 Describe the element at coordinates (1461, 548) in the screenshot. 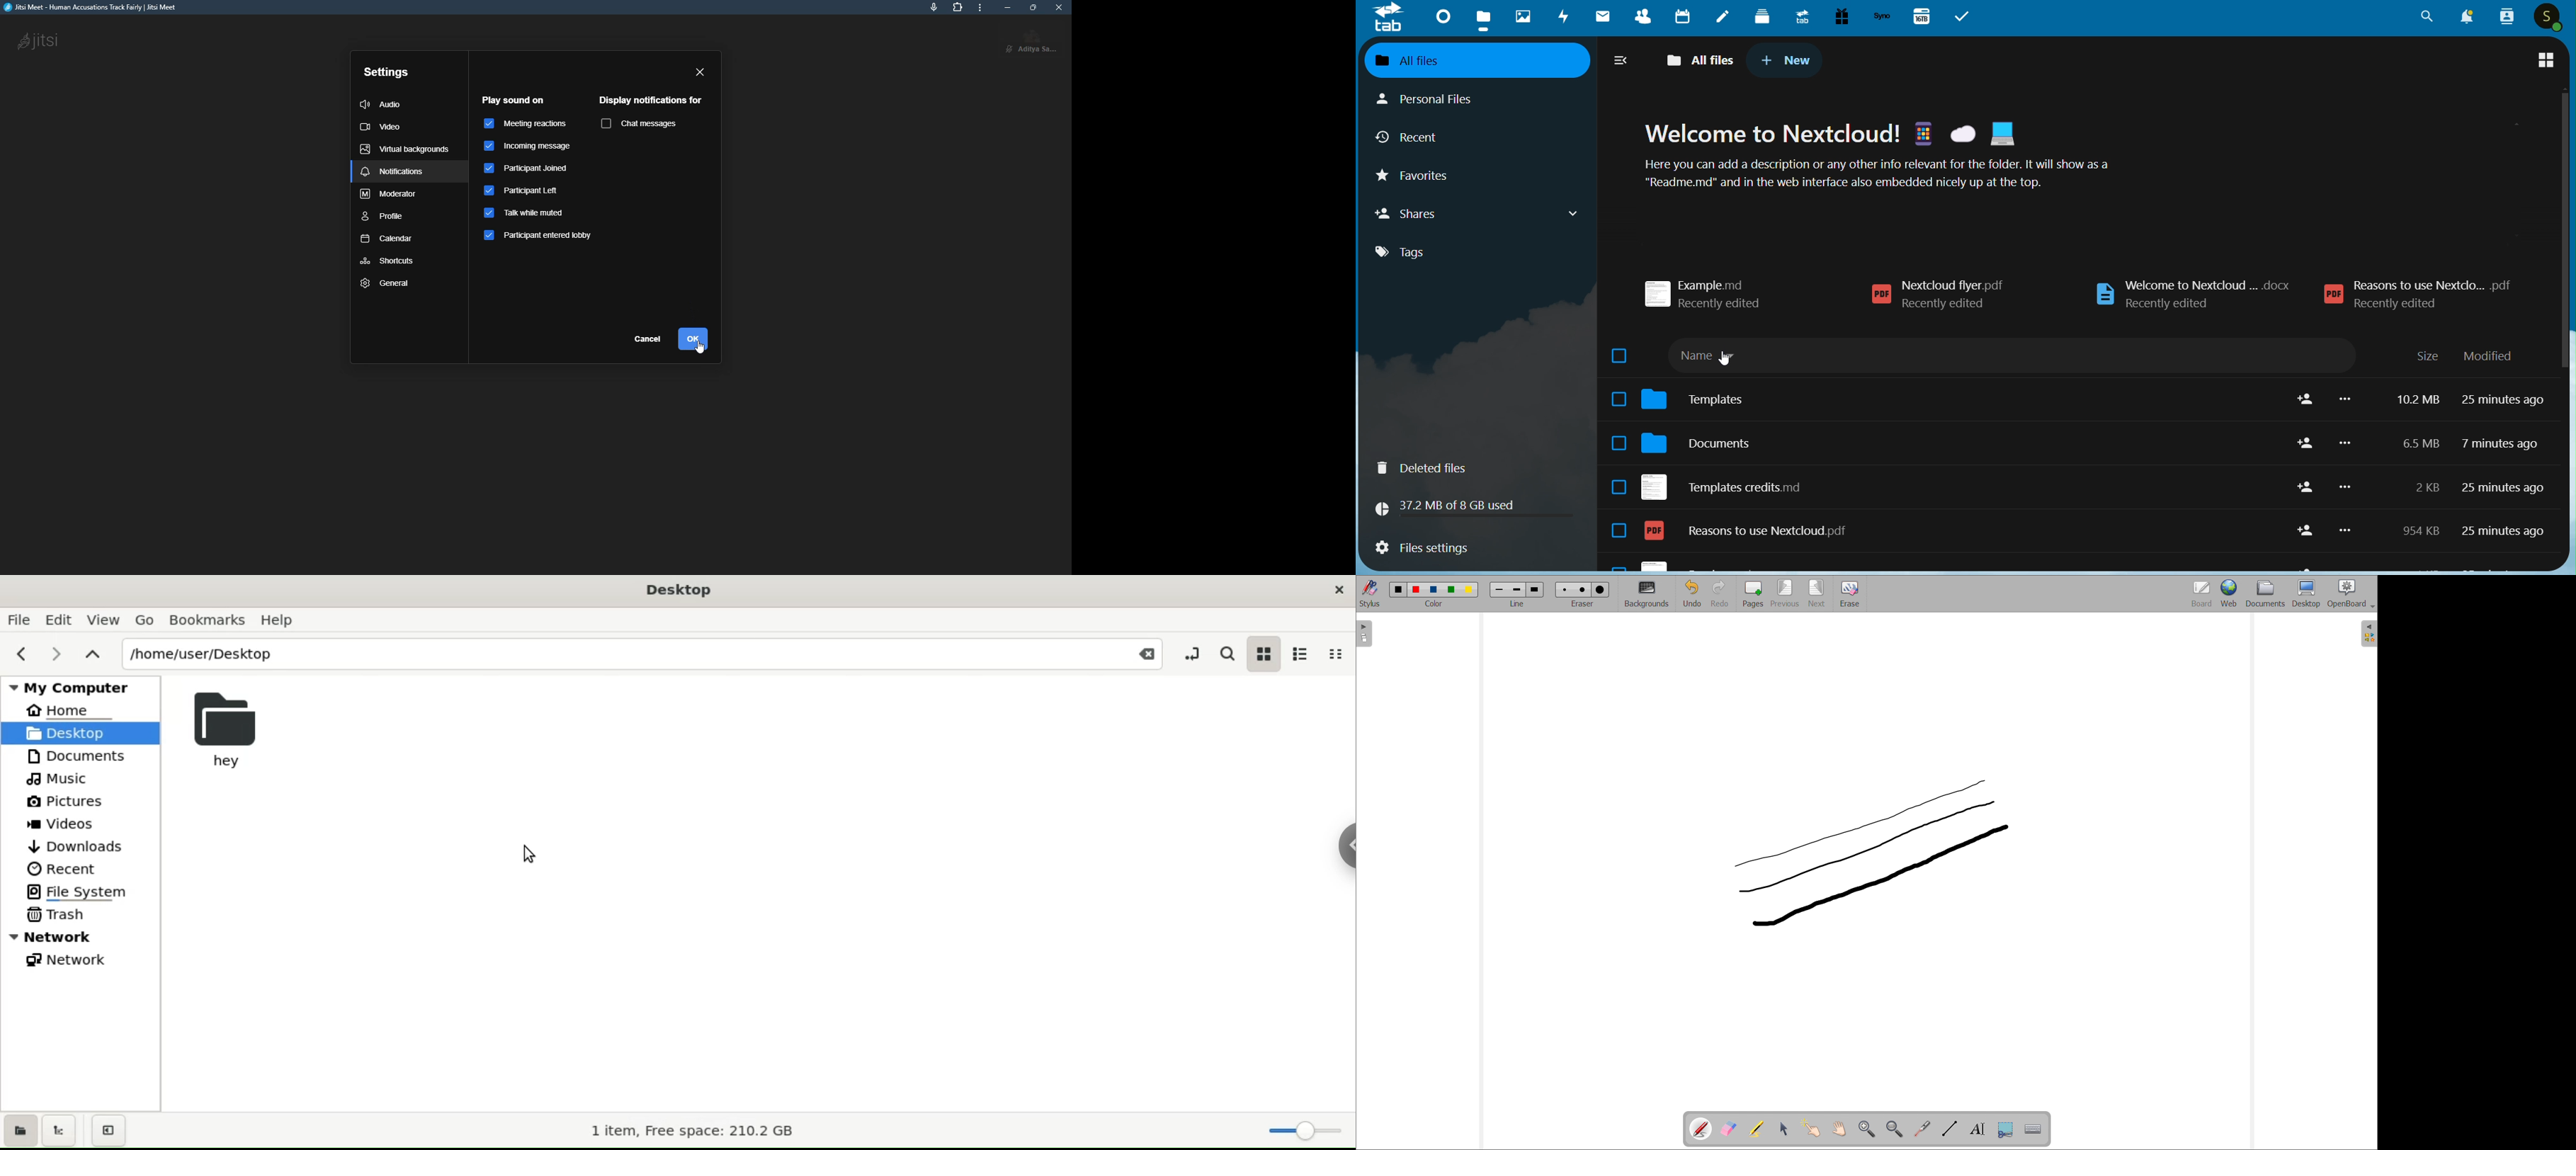

I see `Files Settings` at that location.